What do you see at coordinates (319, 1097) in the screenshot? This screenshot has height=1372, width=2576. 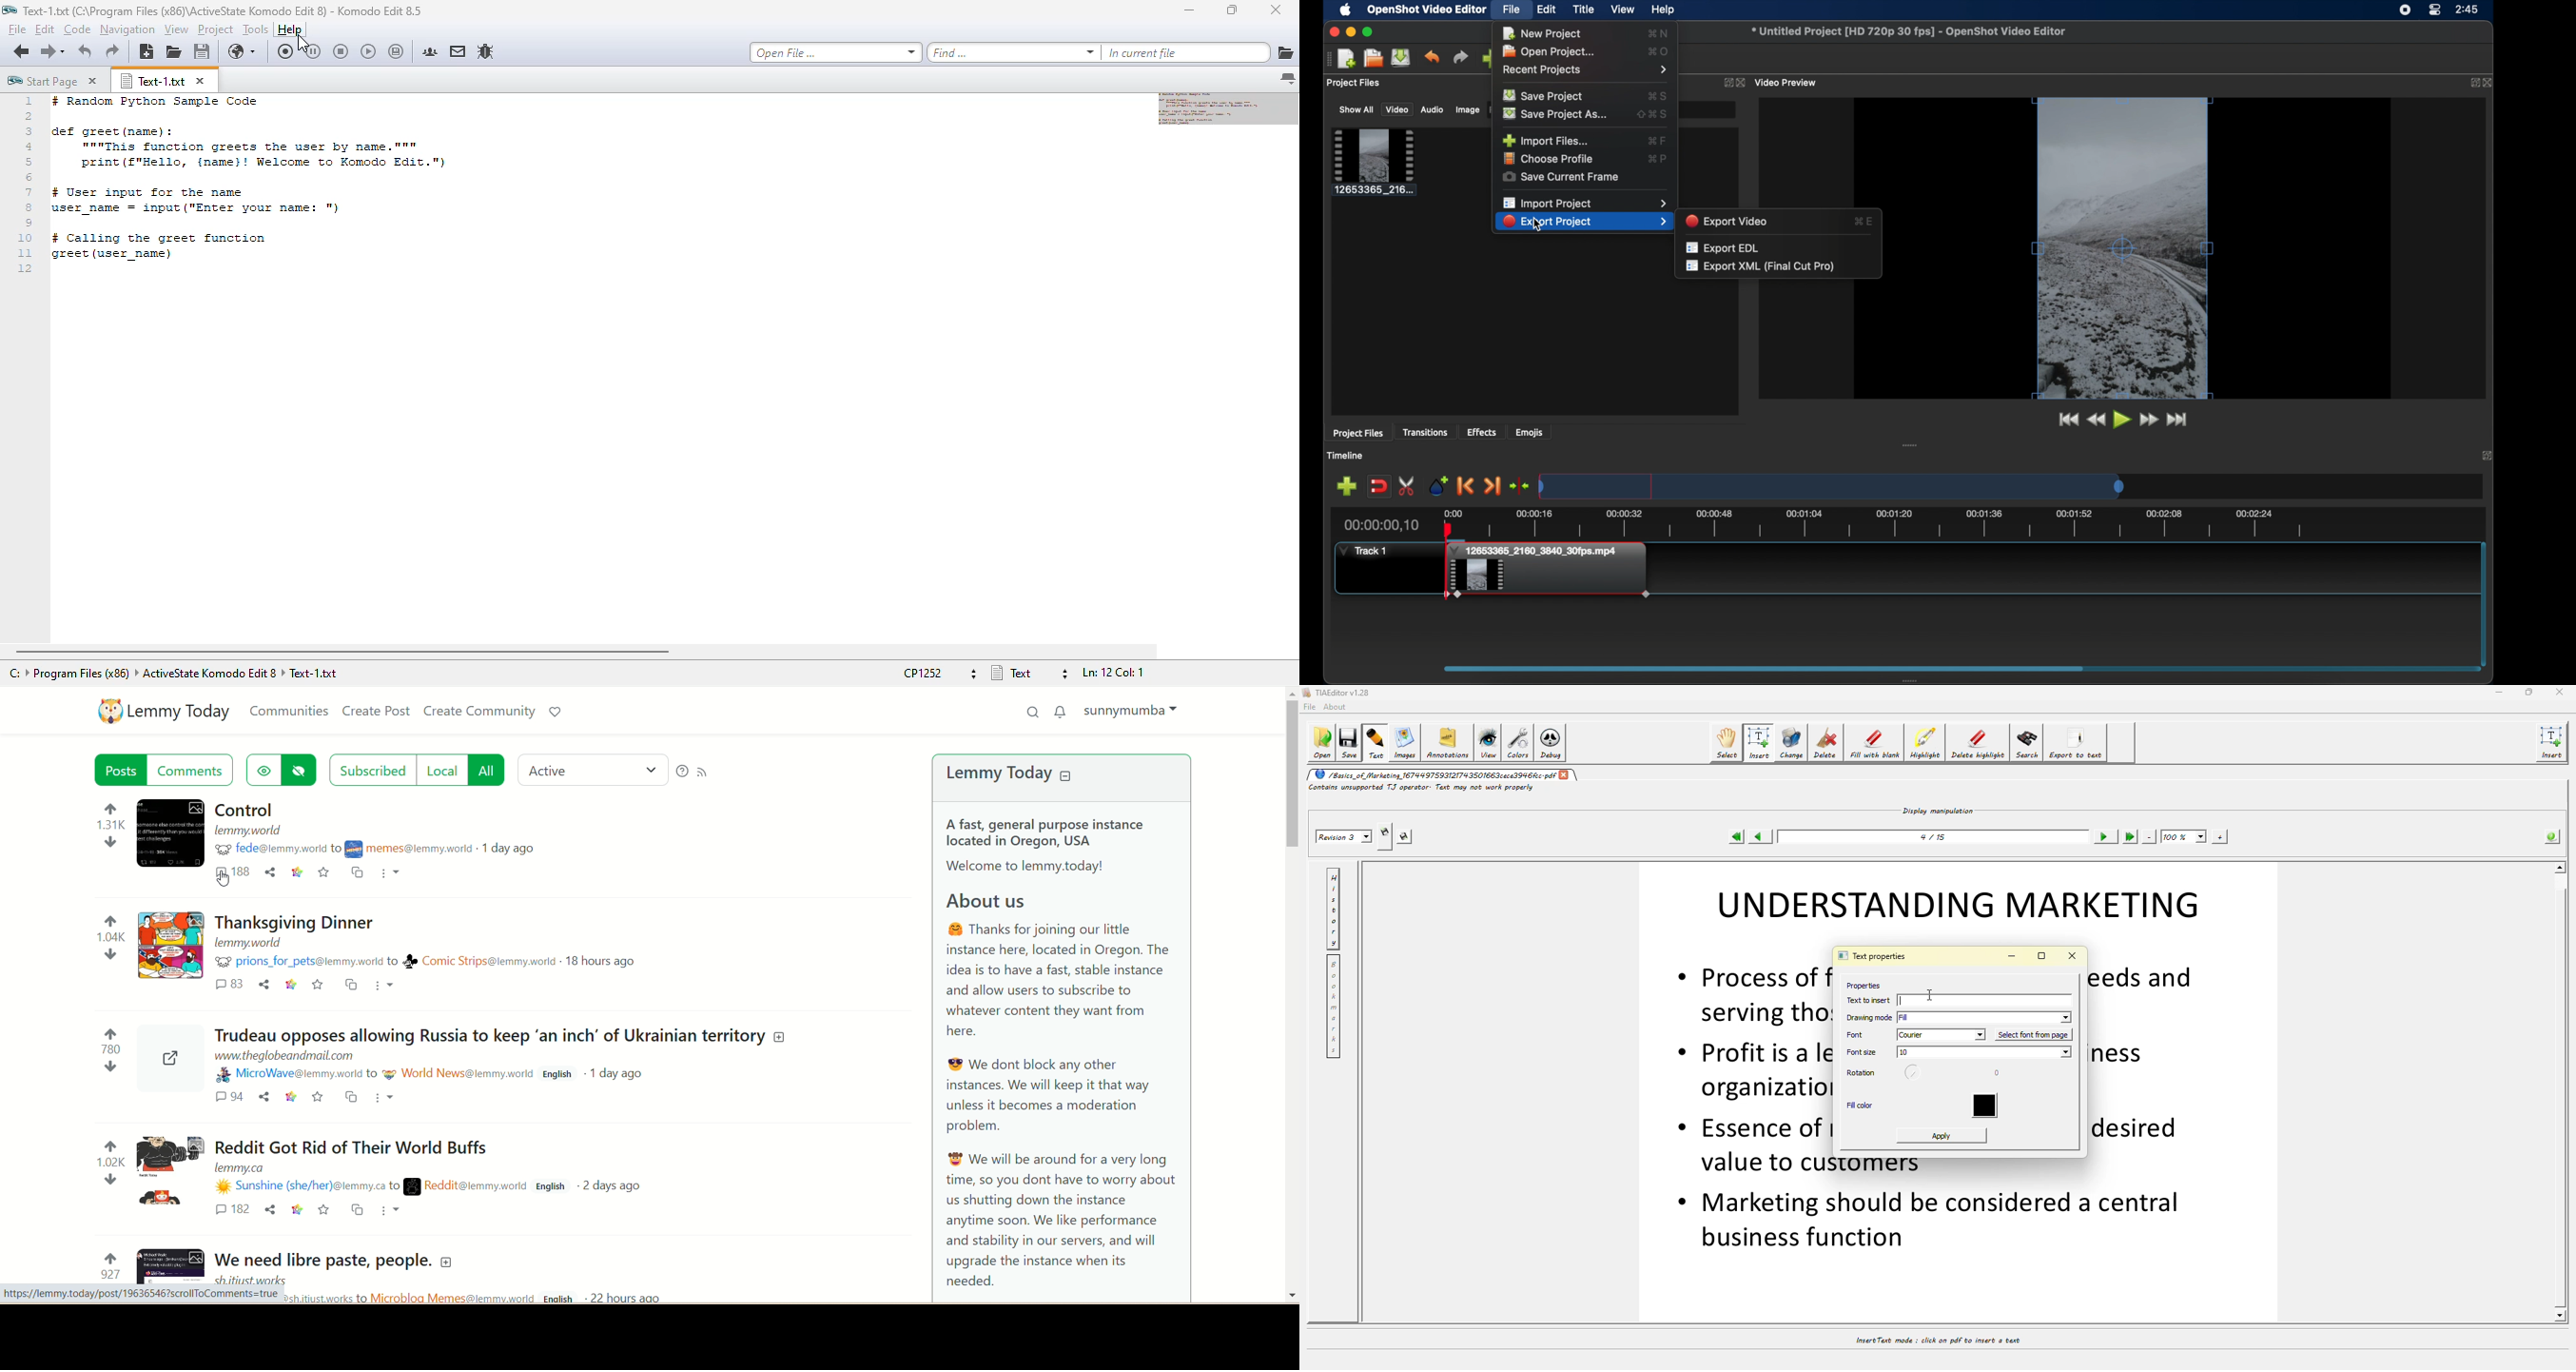 I see `save` at bounding box center [319, 1097].